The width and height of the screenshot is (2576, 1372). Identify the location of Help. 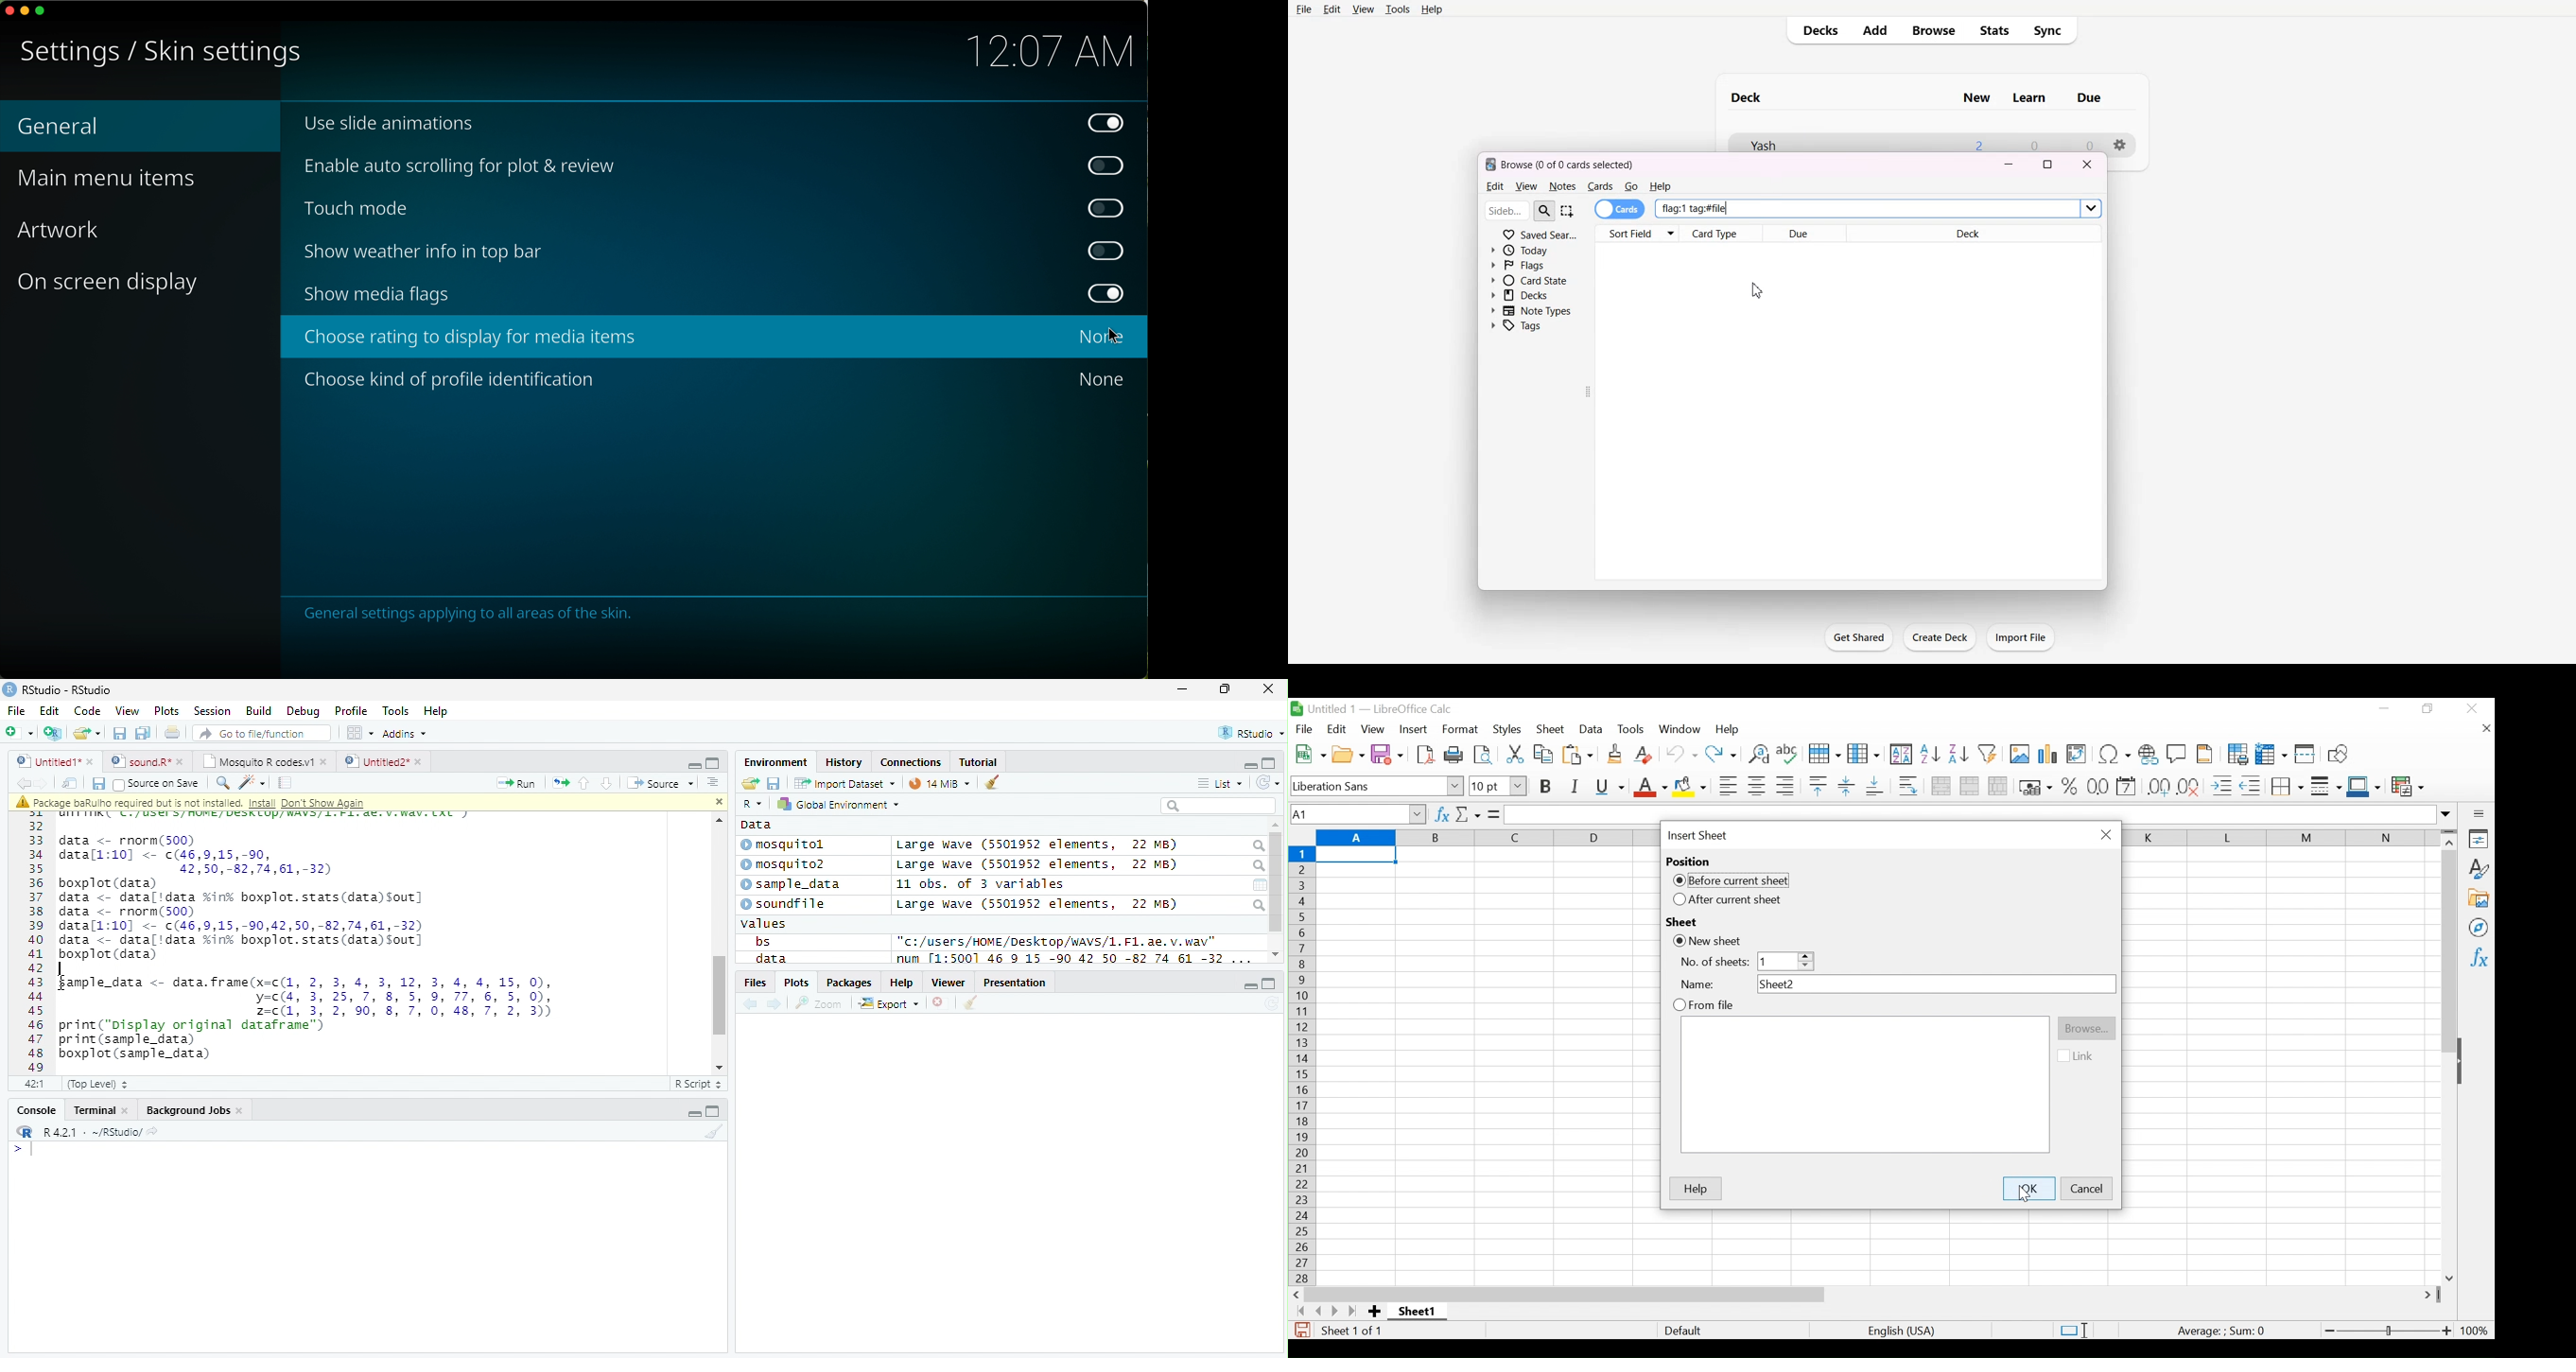
(1661, 187).